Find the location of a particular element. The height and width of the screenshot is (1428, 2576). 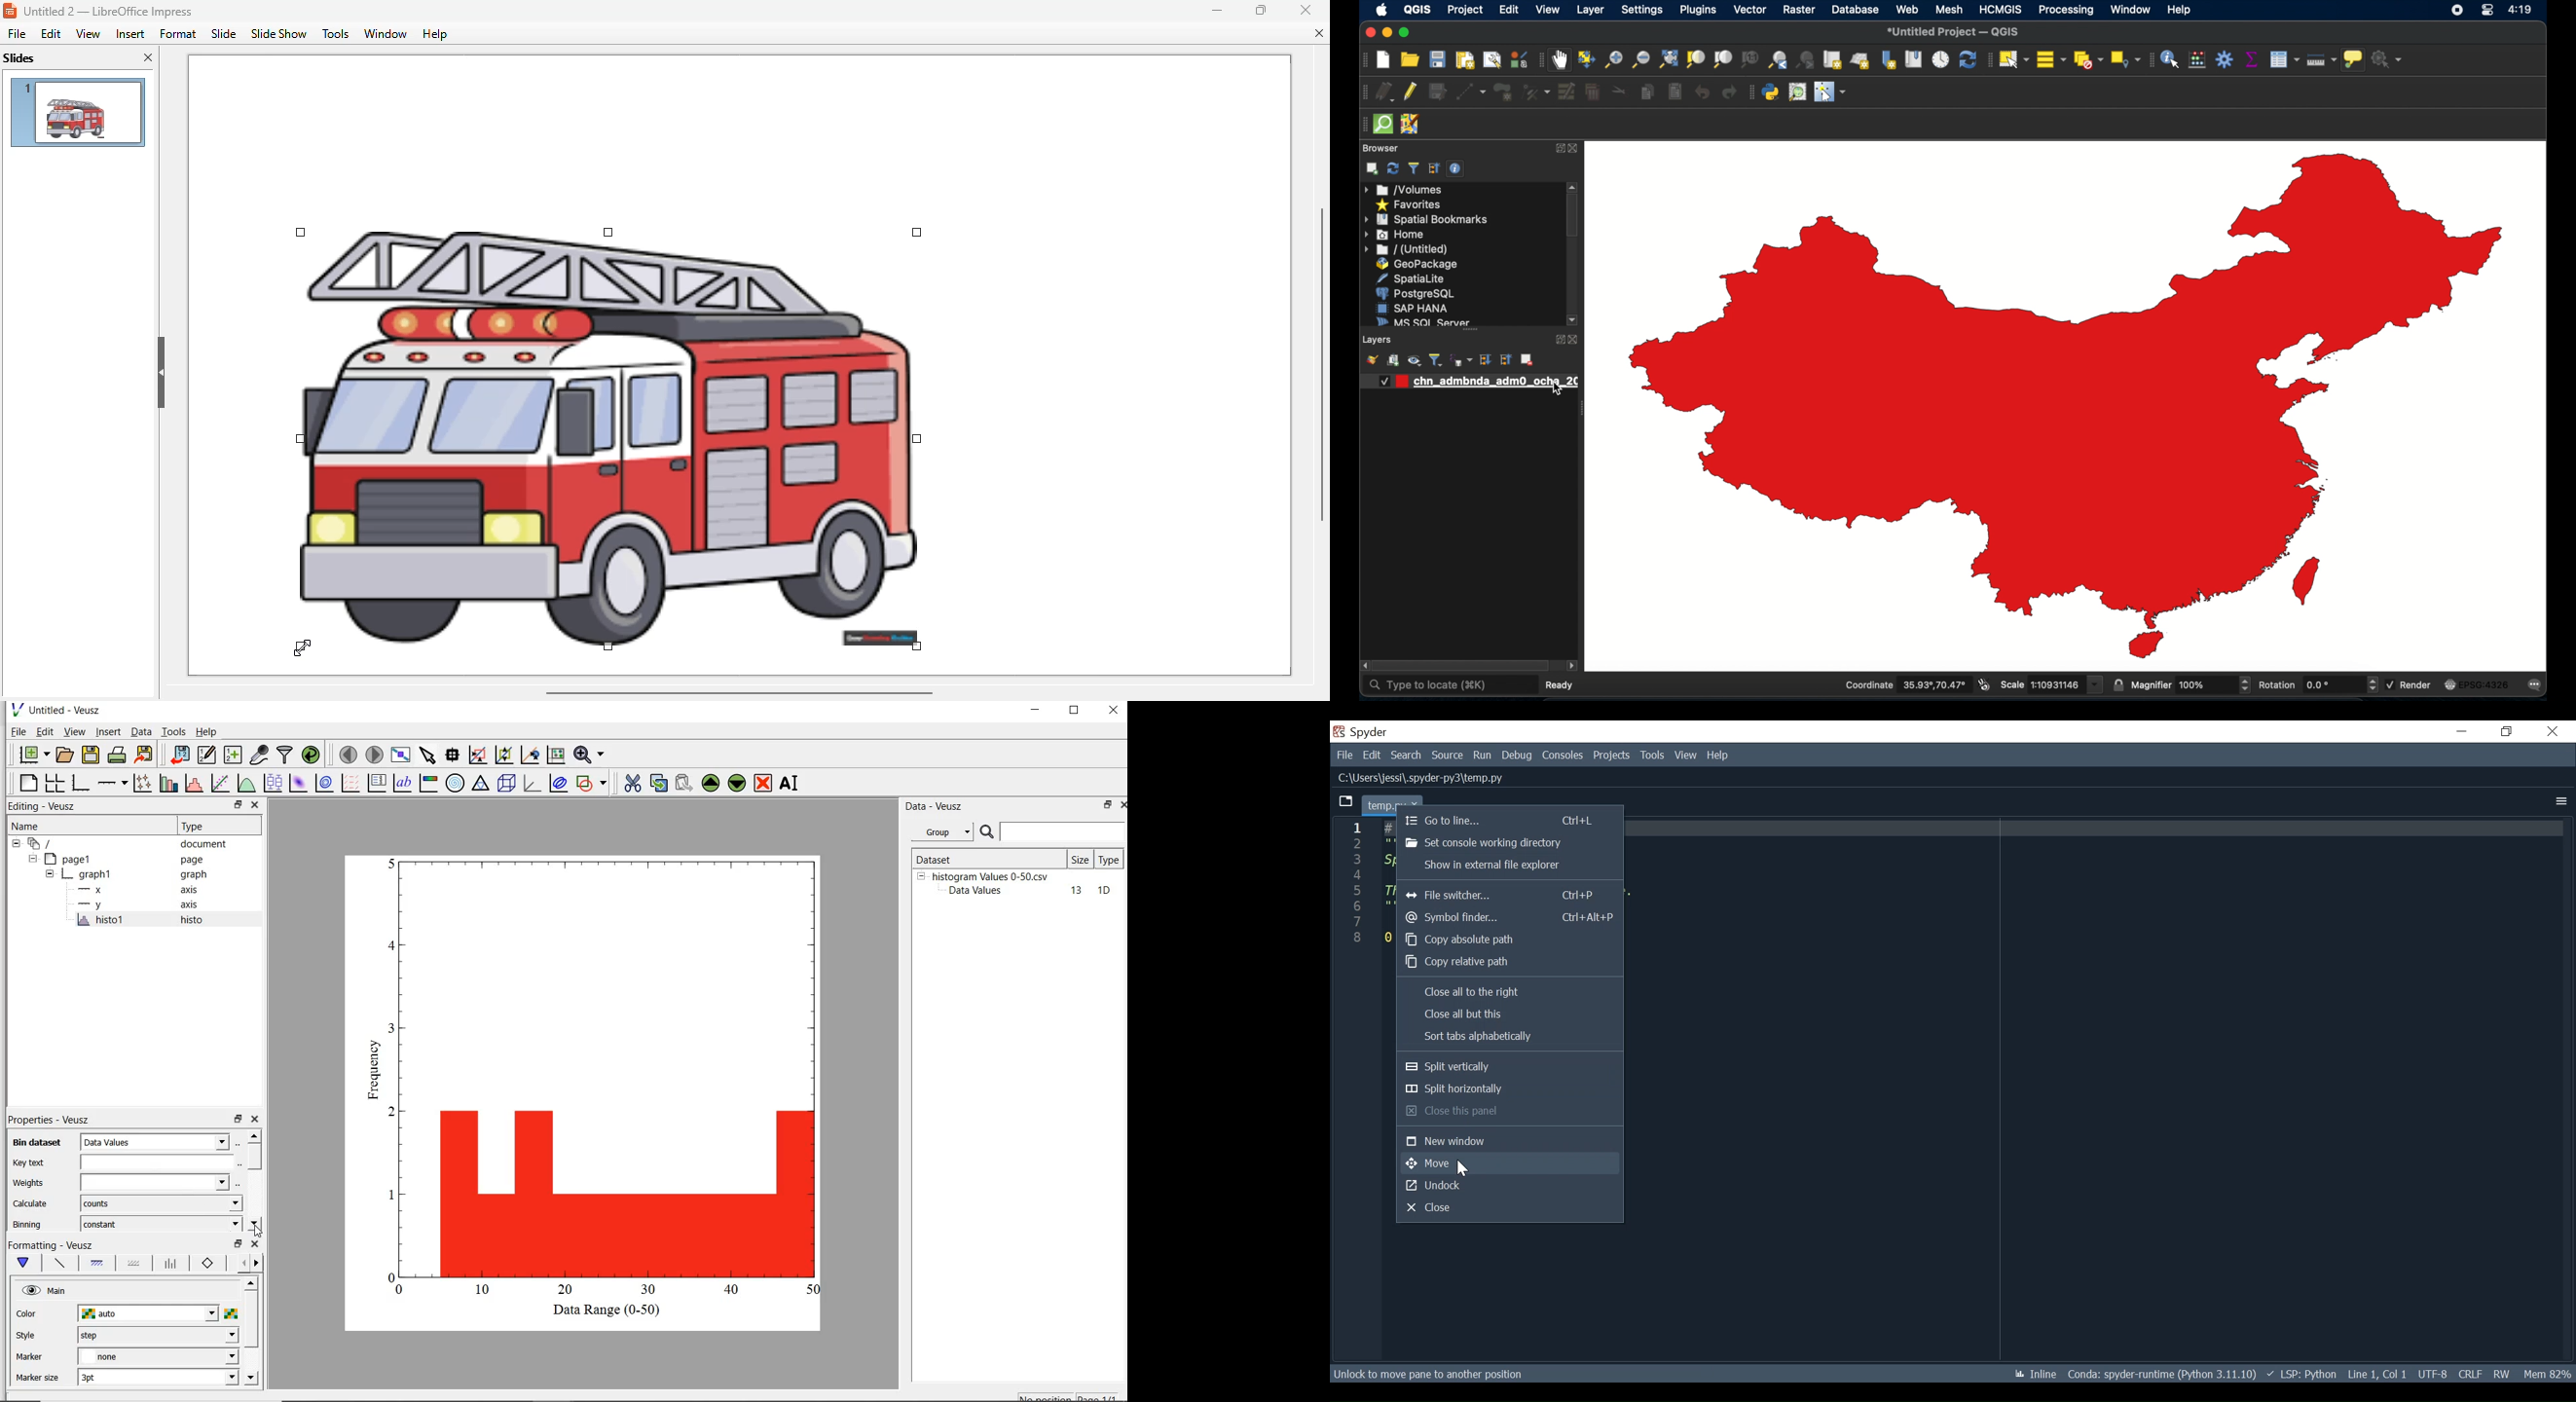

quicksom is located at coordinates (1382, 125).